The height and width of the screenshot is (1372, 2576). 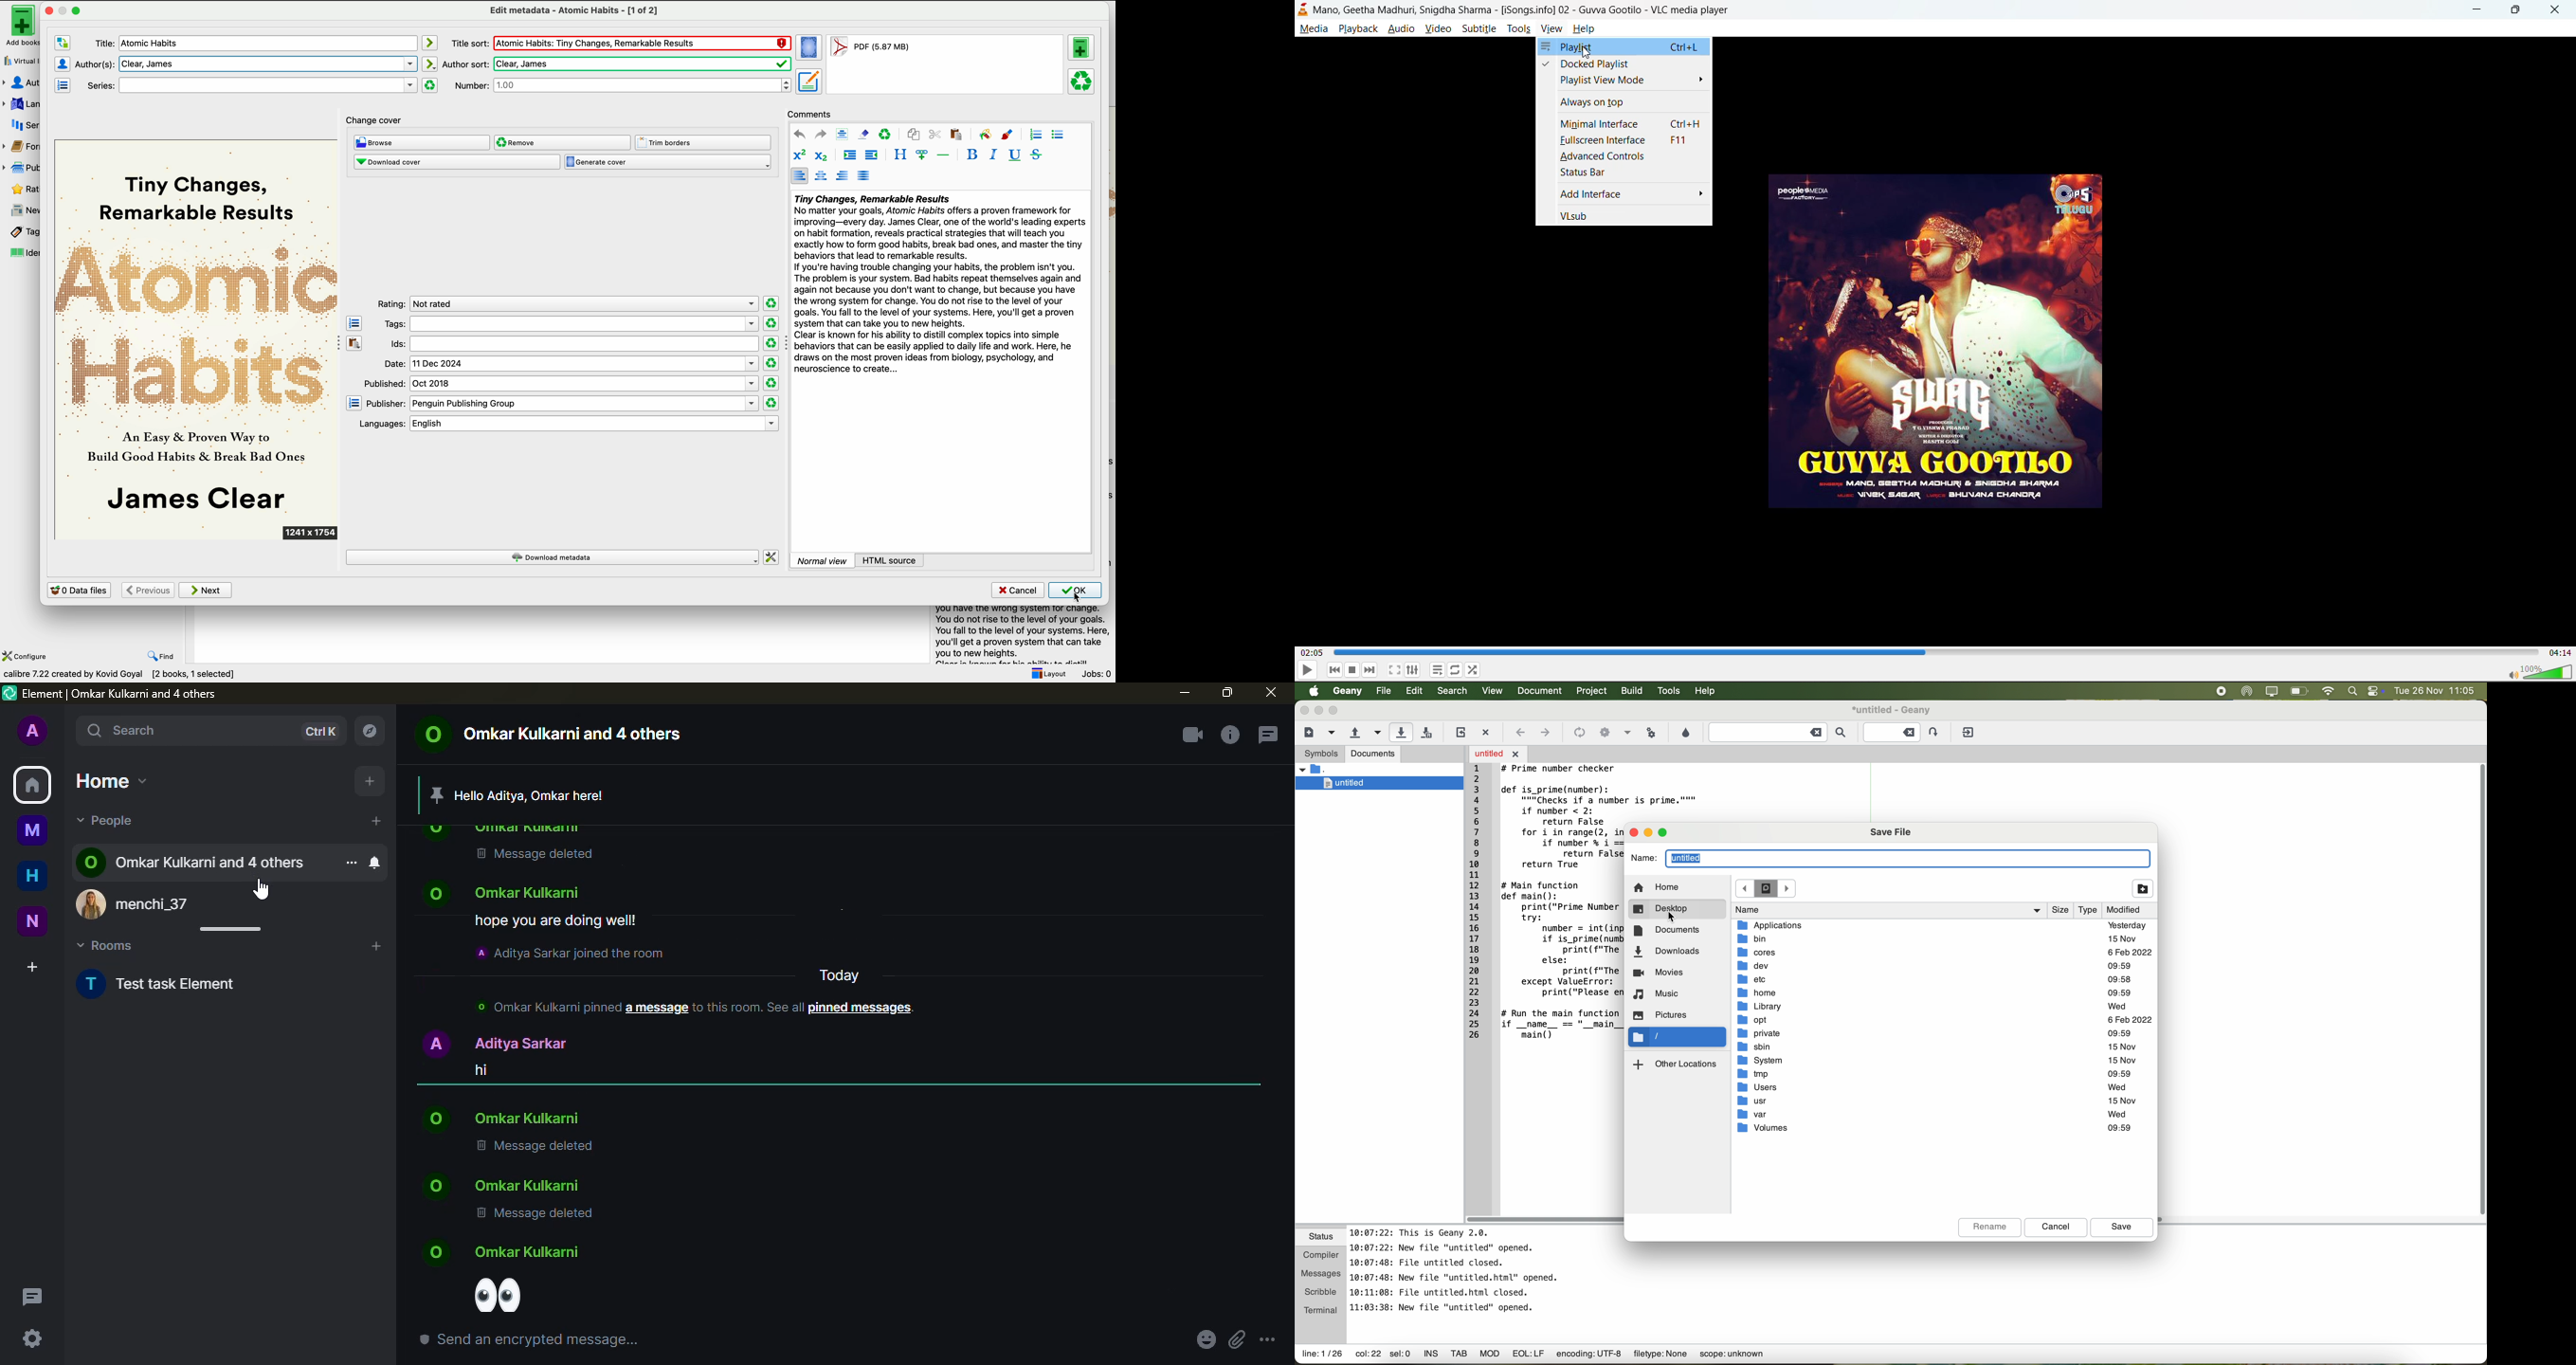 I want to click on hellio aditya, omkar here!, so click(x=533, y=795).